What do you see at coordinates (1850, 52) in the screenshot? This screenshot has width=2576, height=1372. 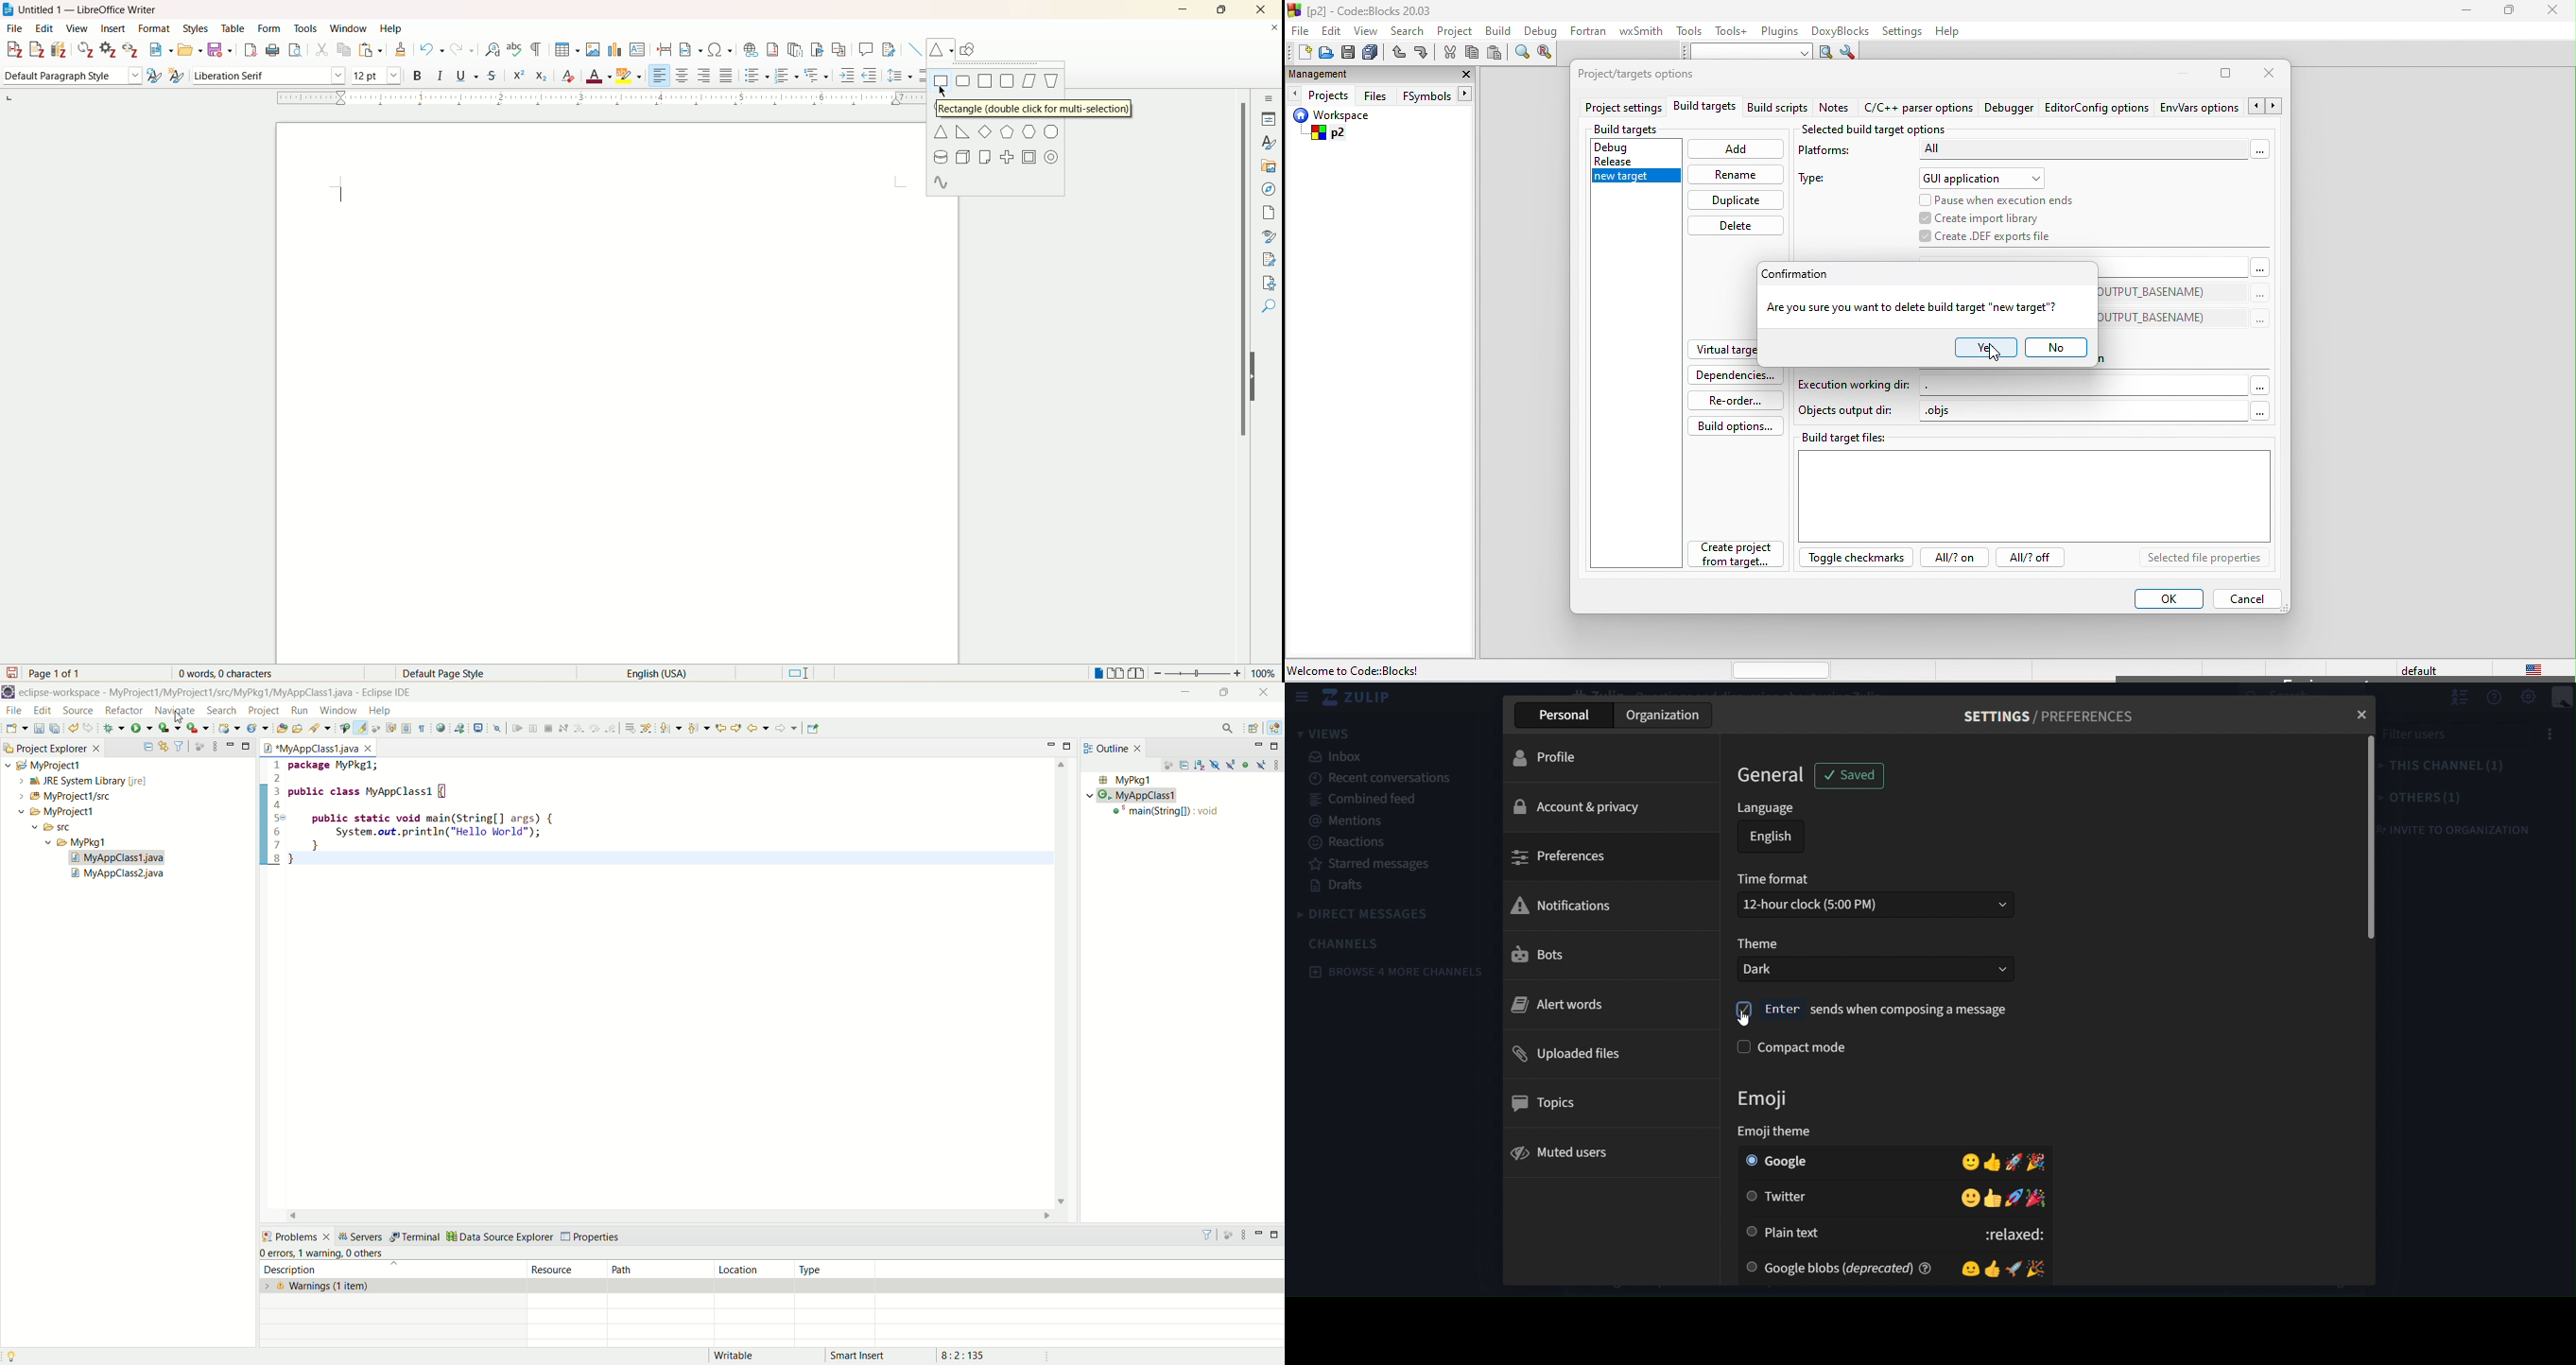 I see `show option window` at bounding box center [1850, 52].